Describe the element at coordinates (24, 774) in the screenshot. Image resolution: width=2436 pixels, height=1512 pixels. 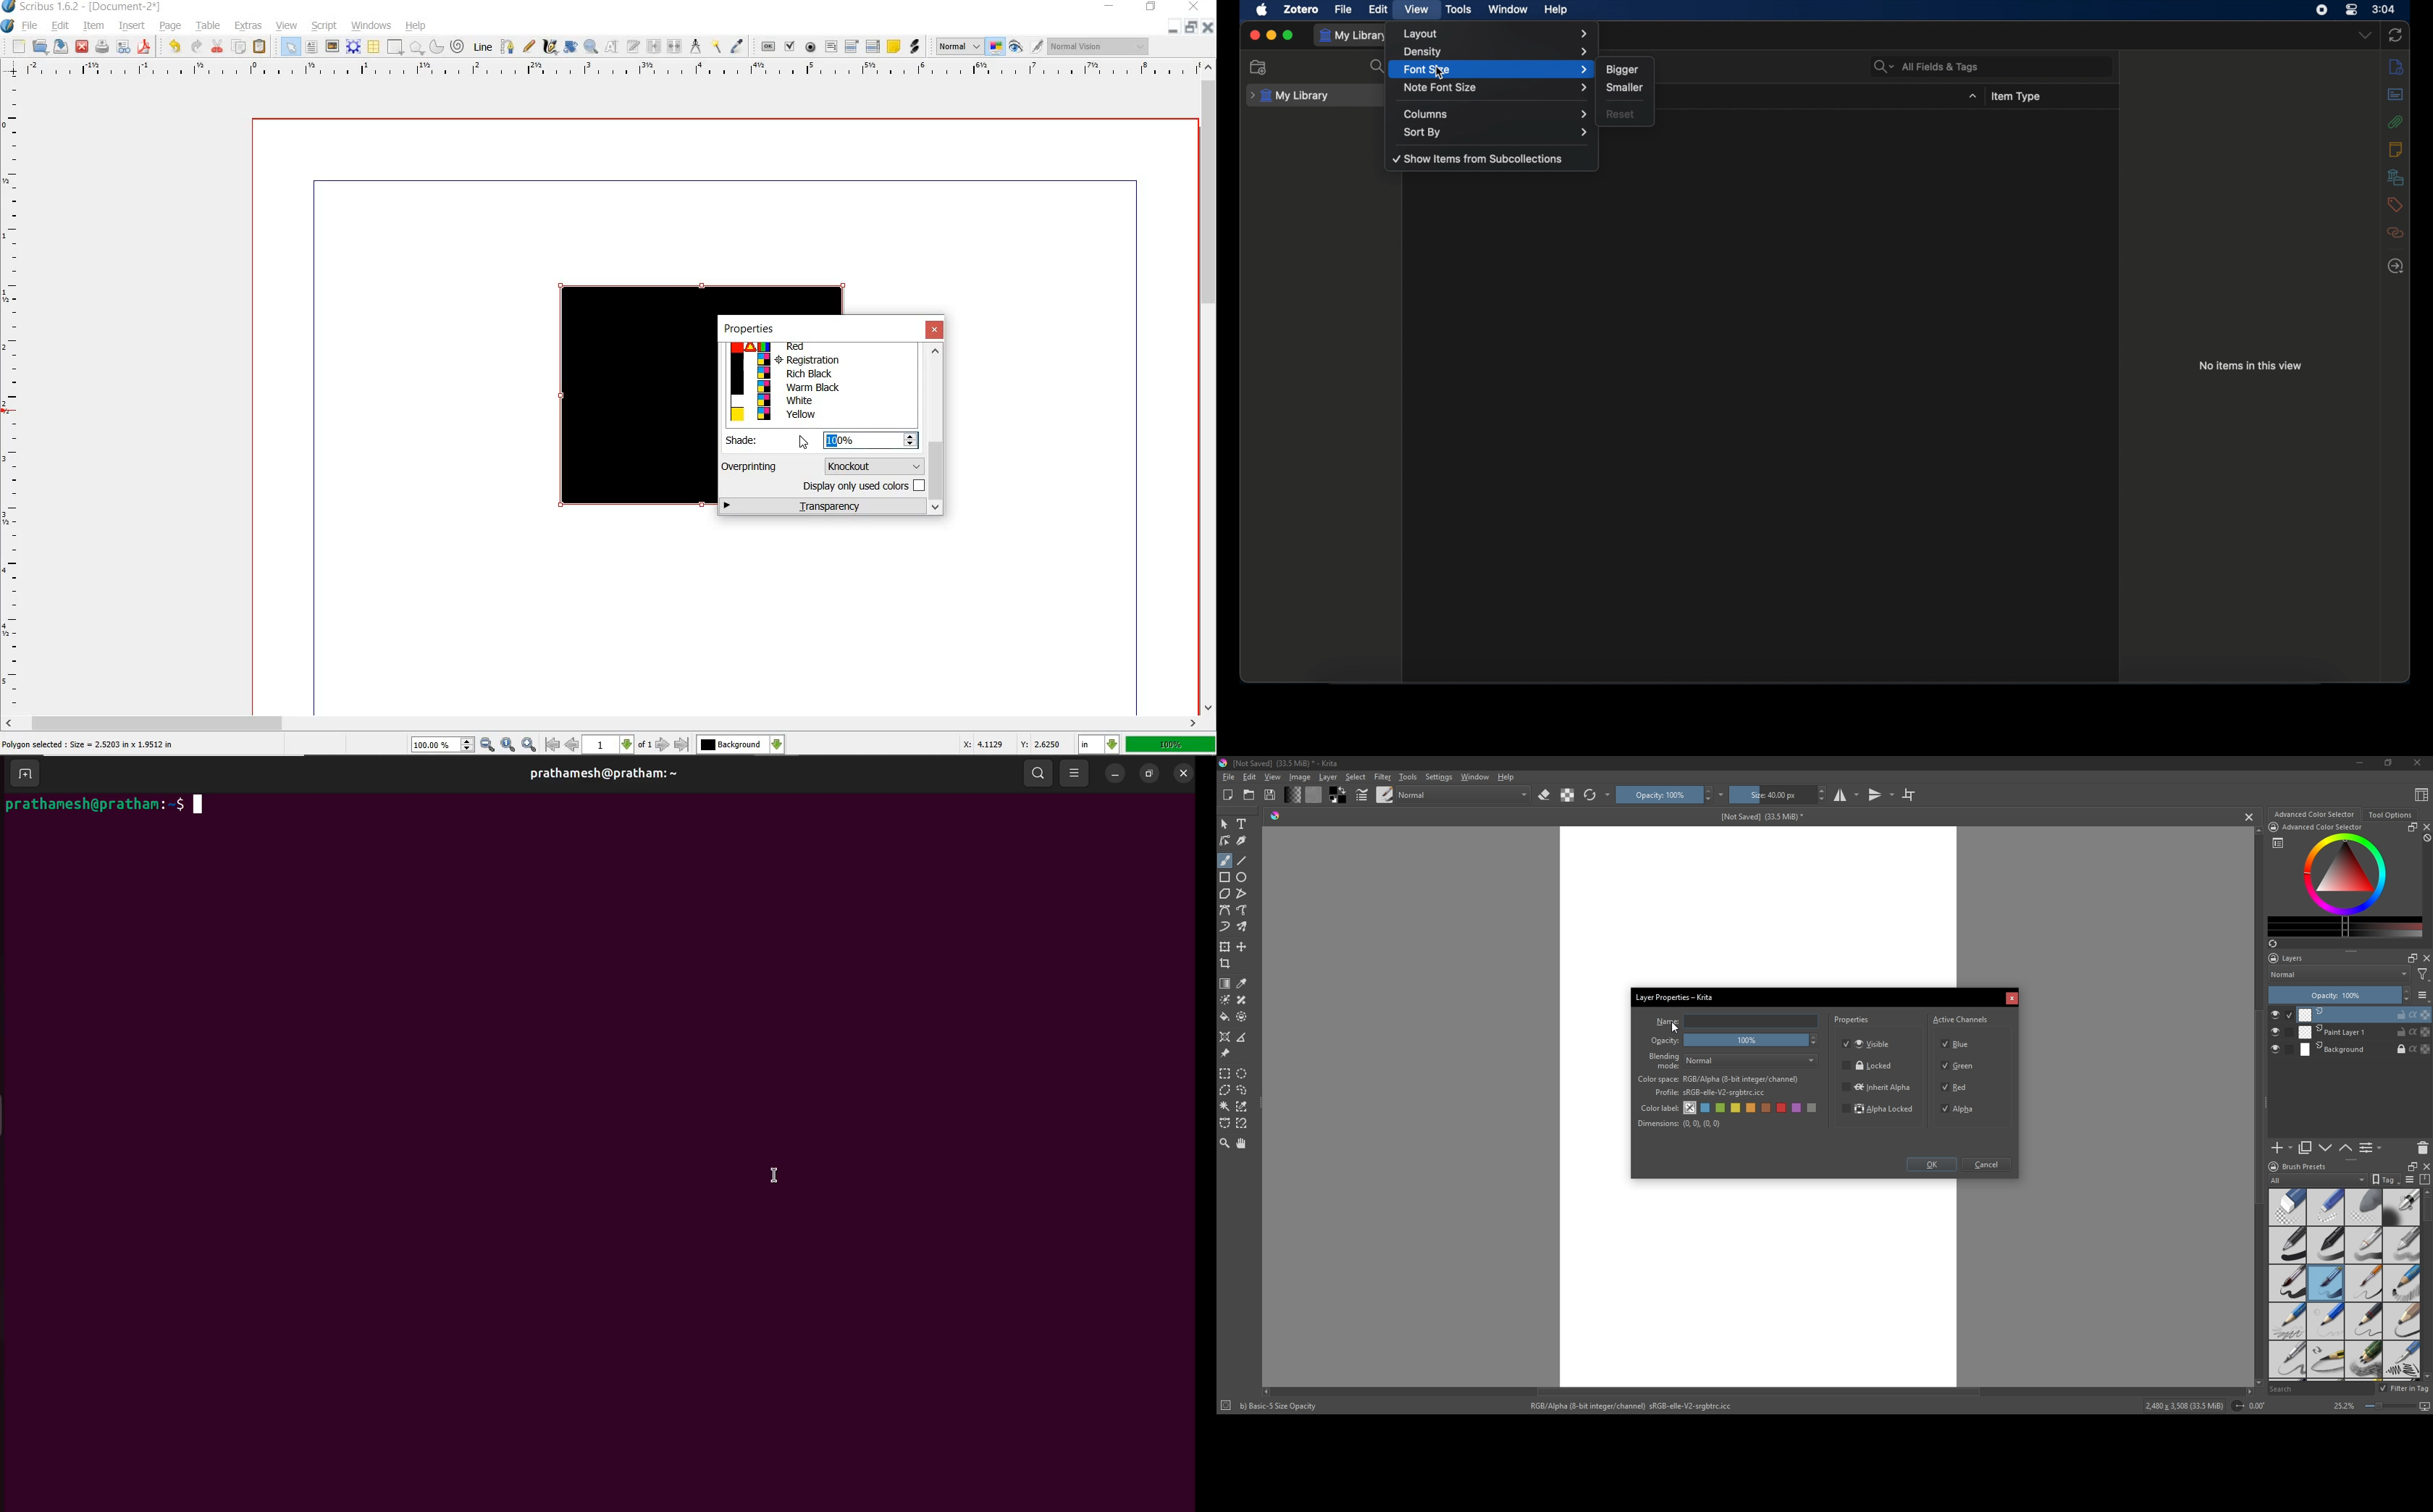
I see `add terminal` at that location.